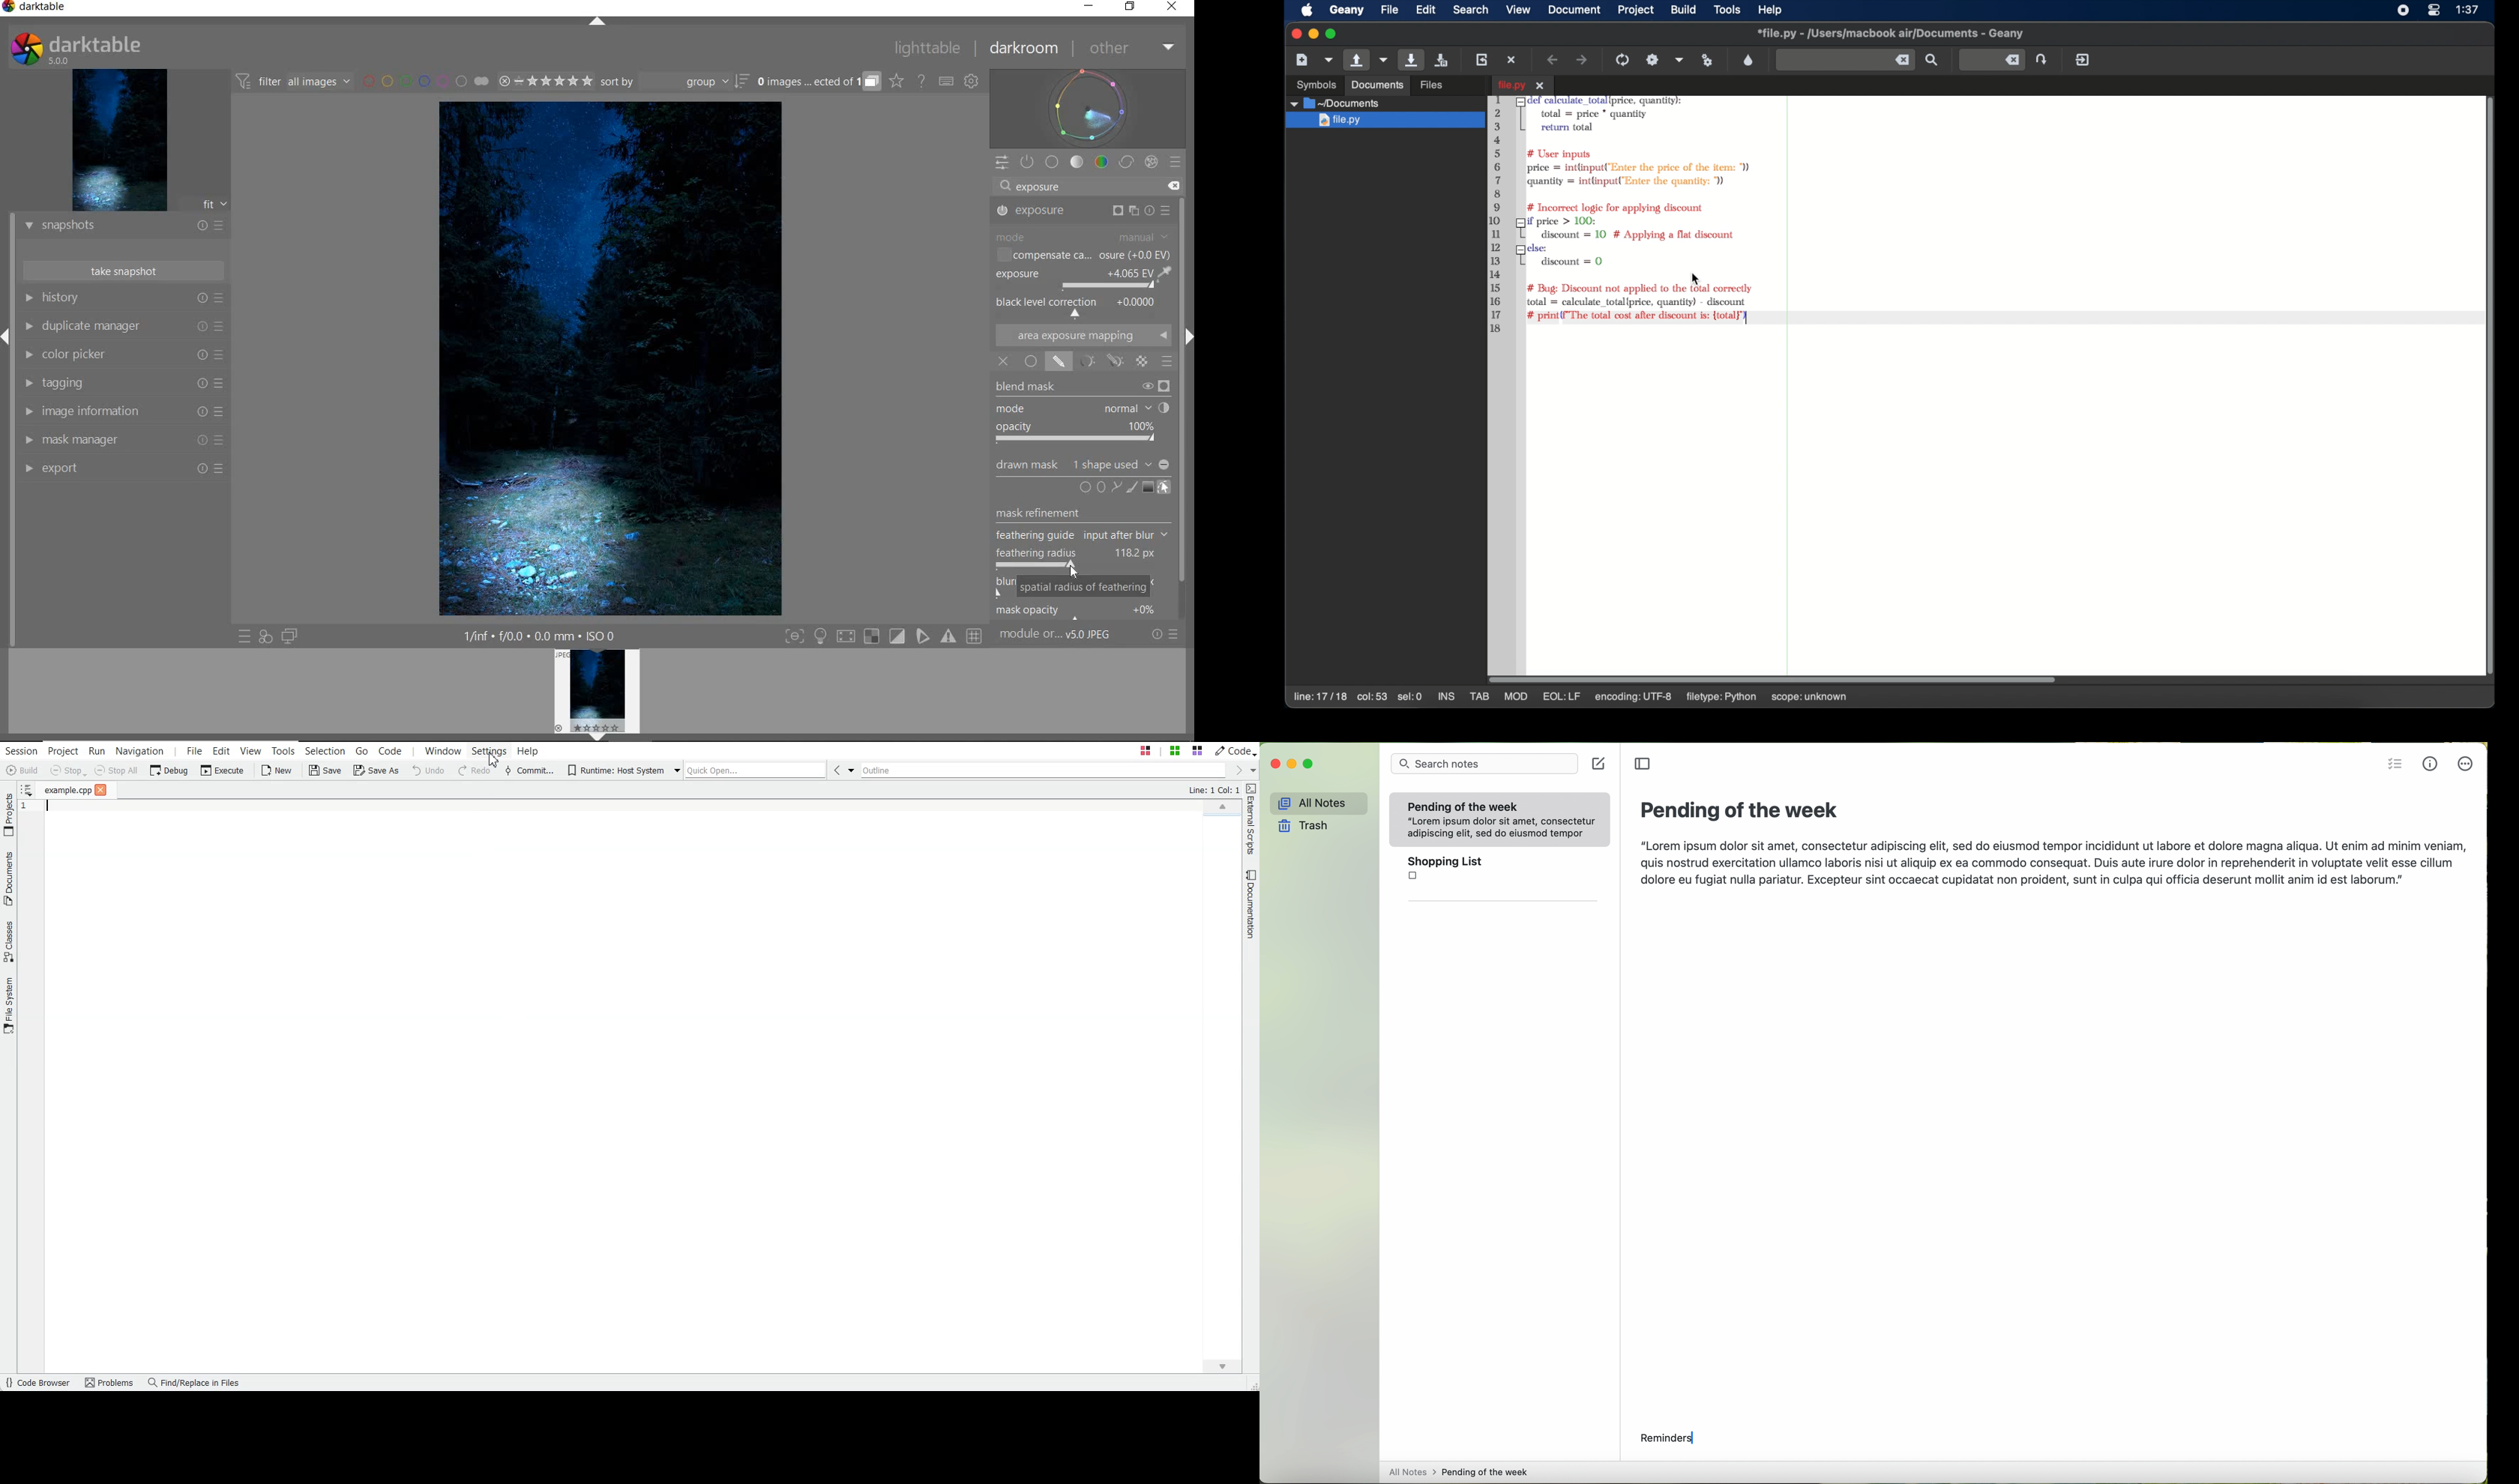 The image size is (2520, 1484). I want to click on all notes > pending fo the week, so click(1460, 1470).